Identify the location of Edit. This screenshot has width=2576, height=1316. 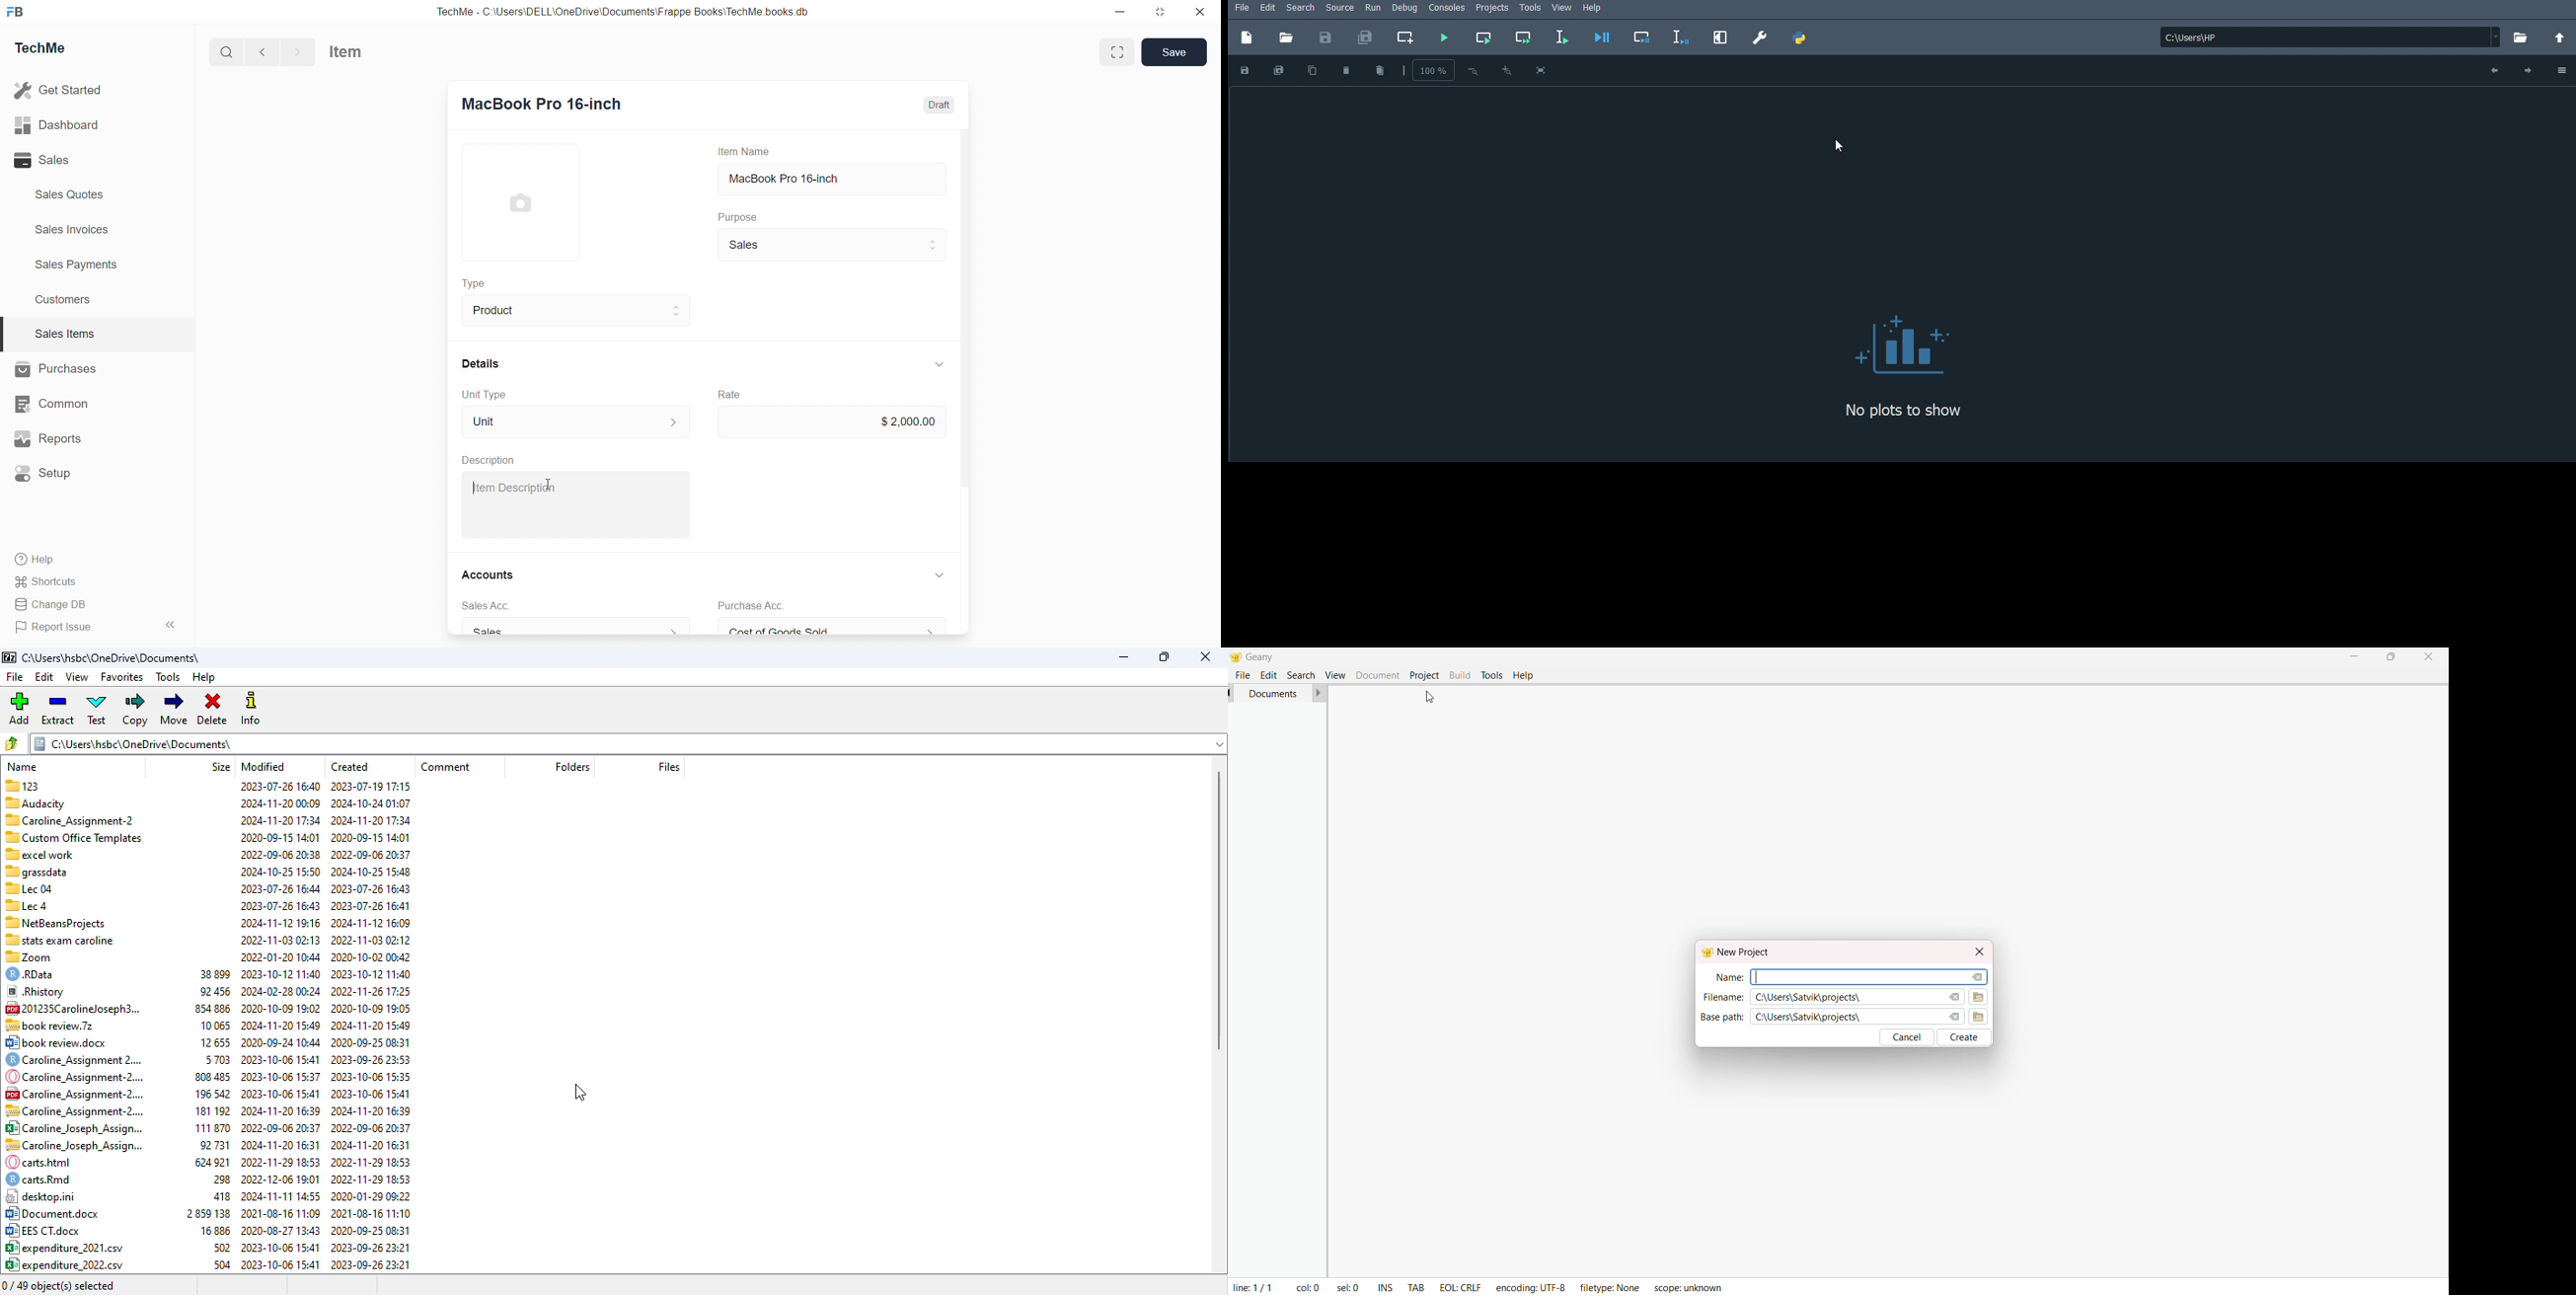
(1269, 8).